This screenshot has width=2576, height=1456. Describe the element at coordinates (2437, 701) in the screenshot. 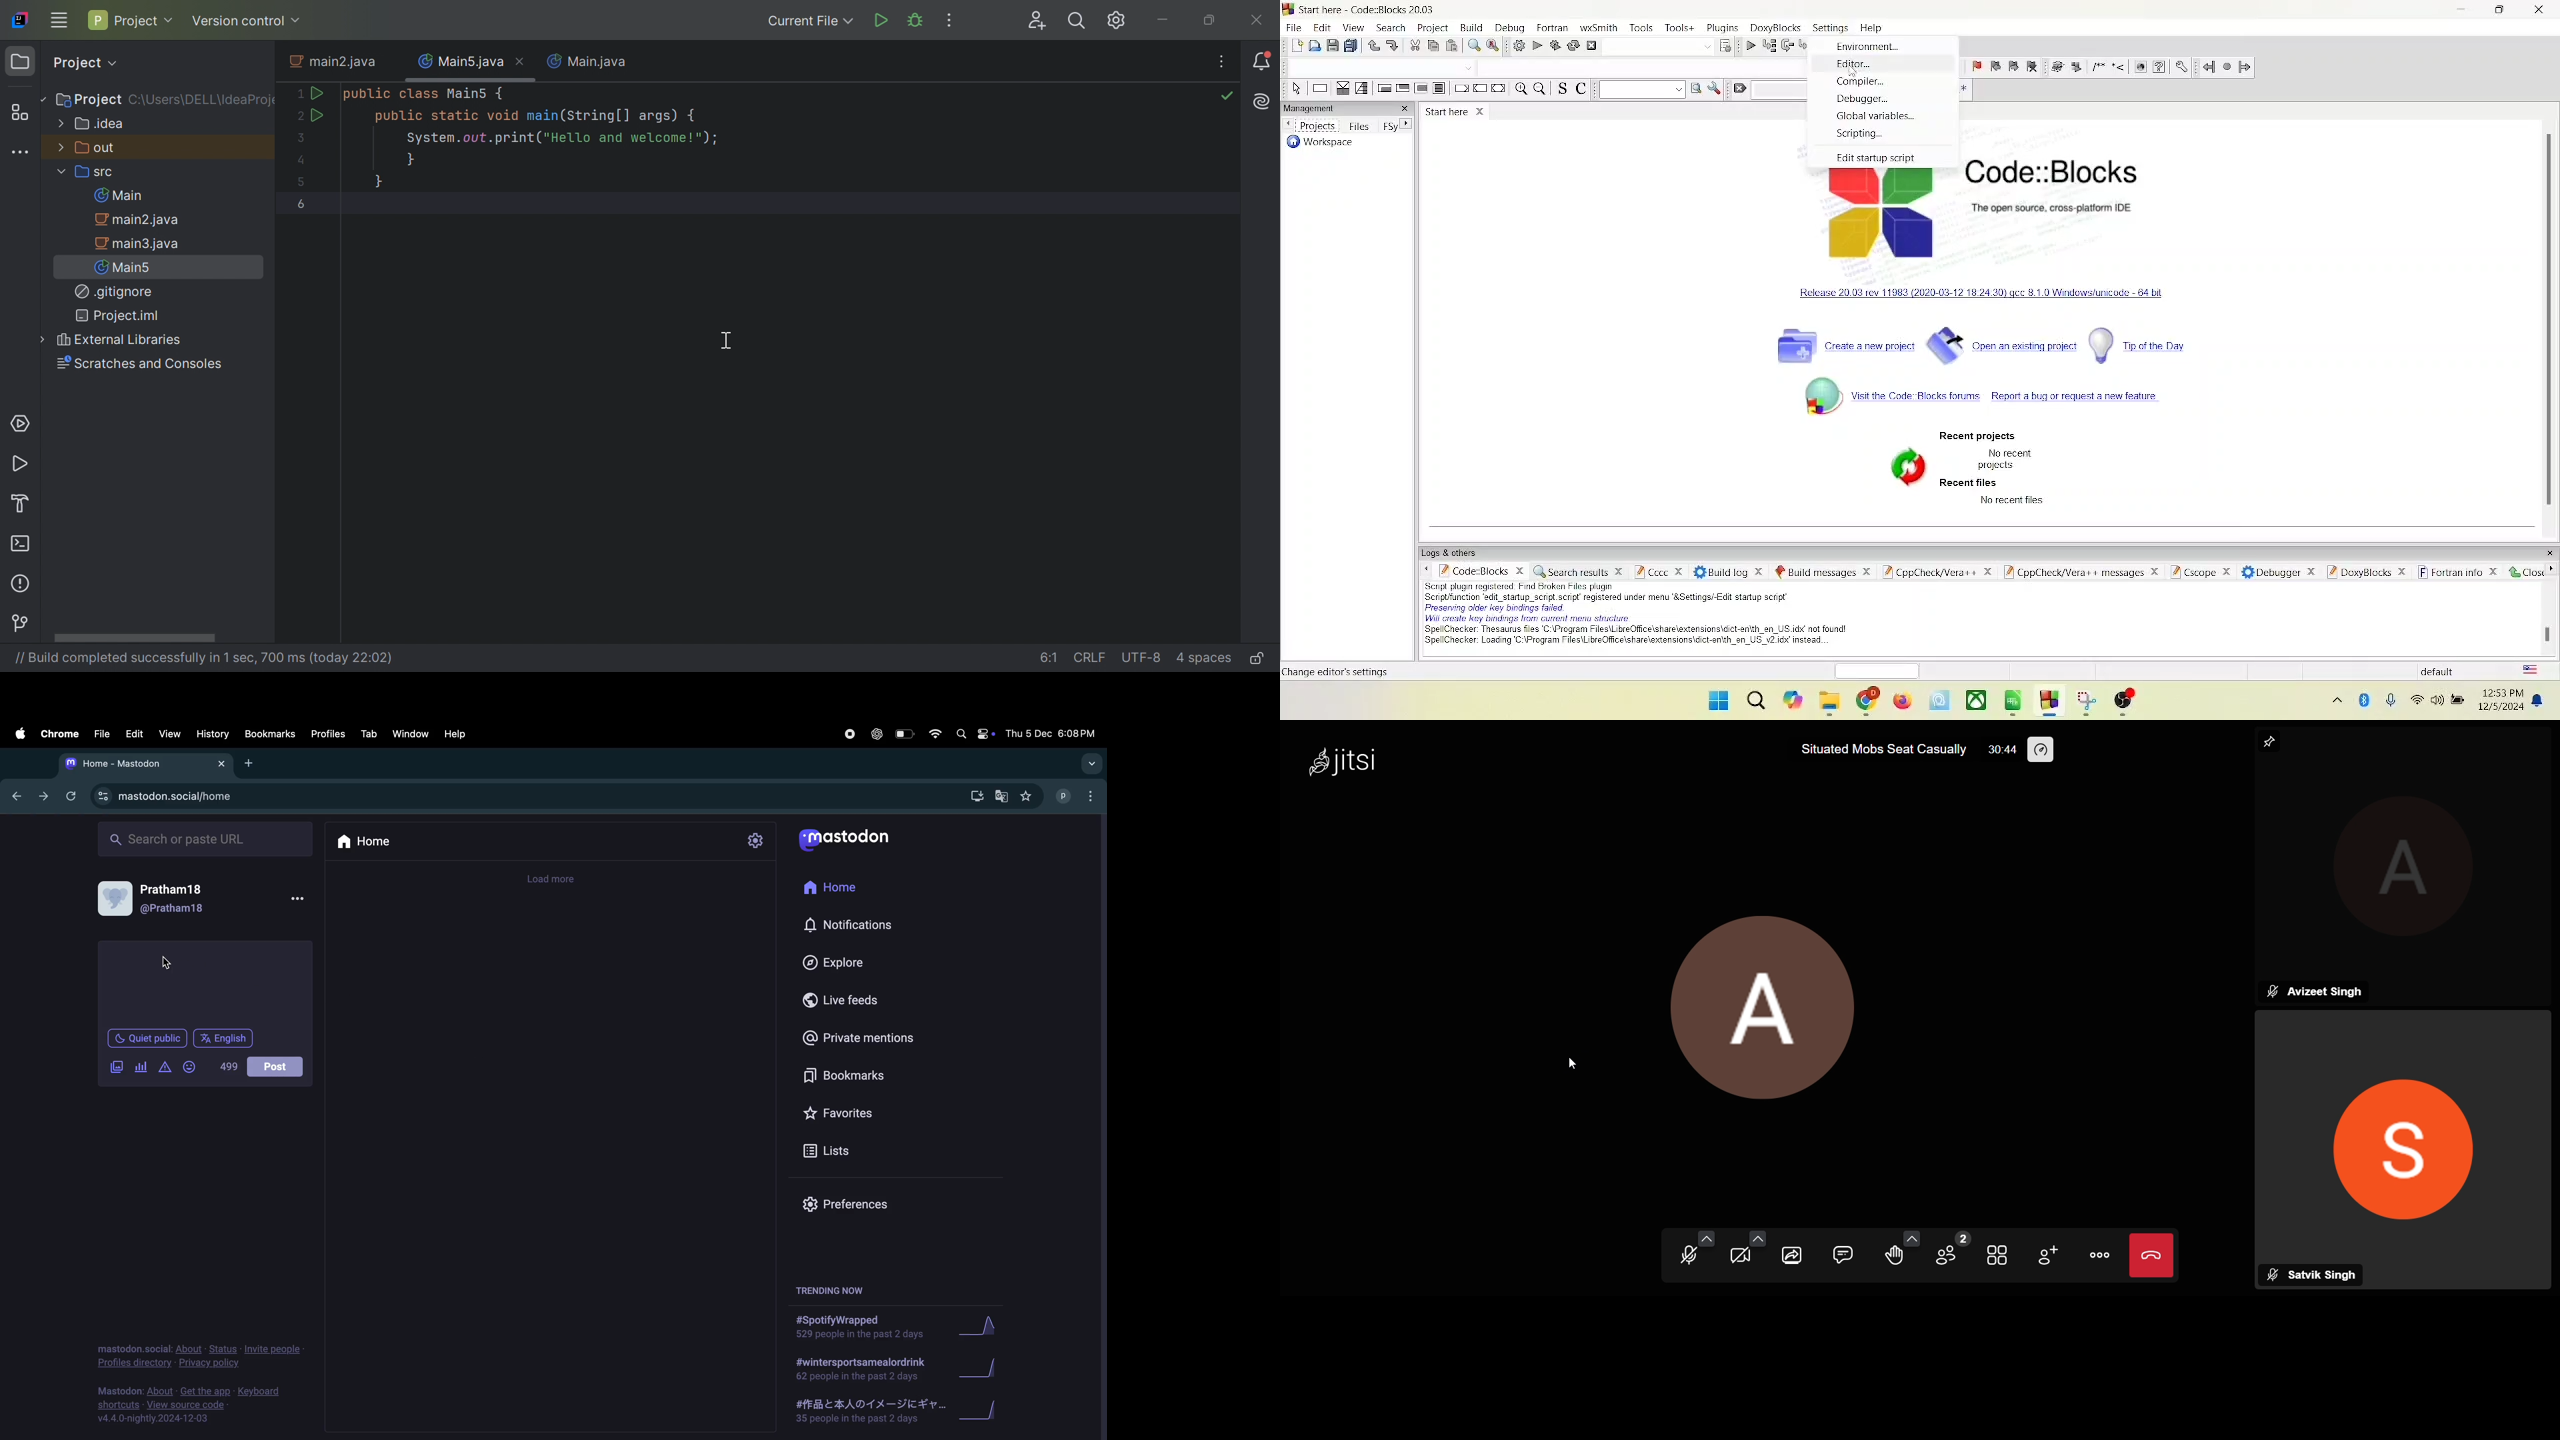

I see `speaker` at that location.